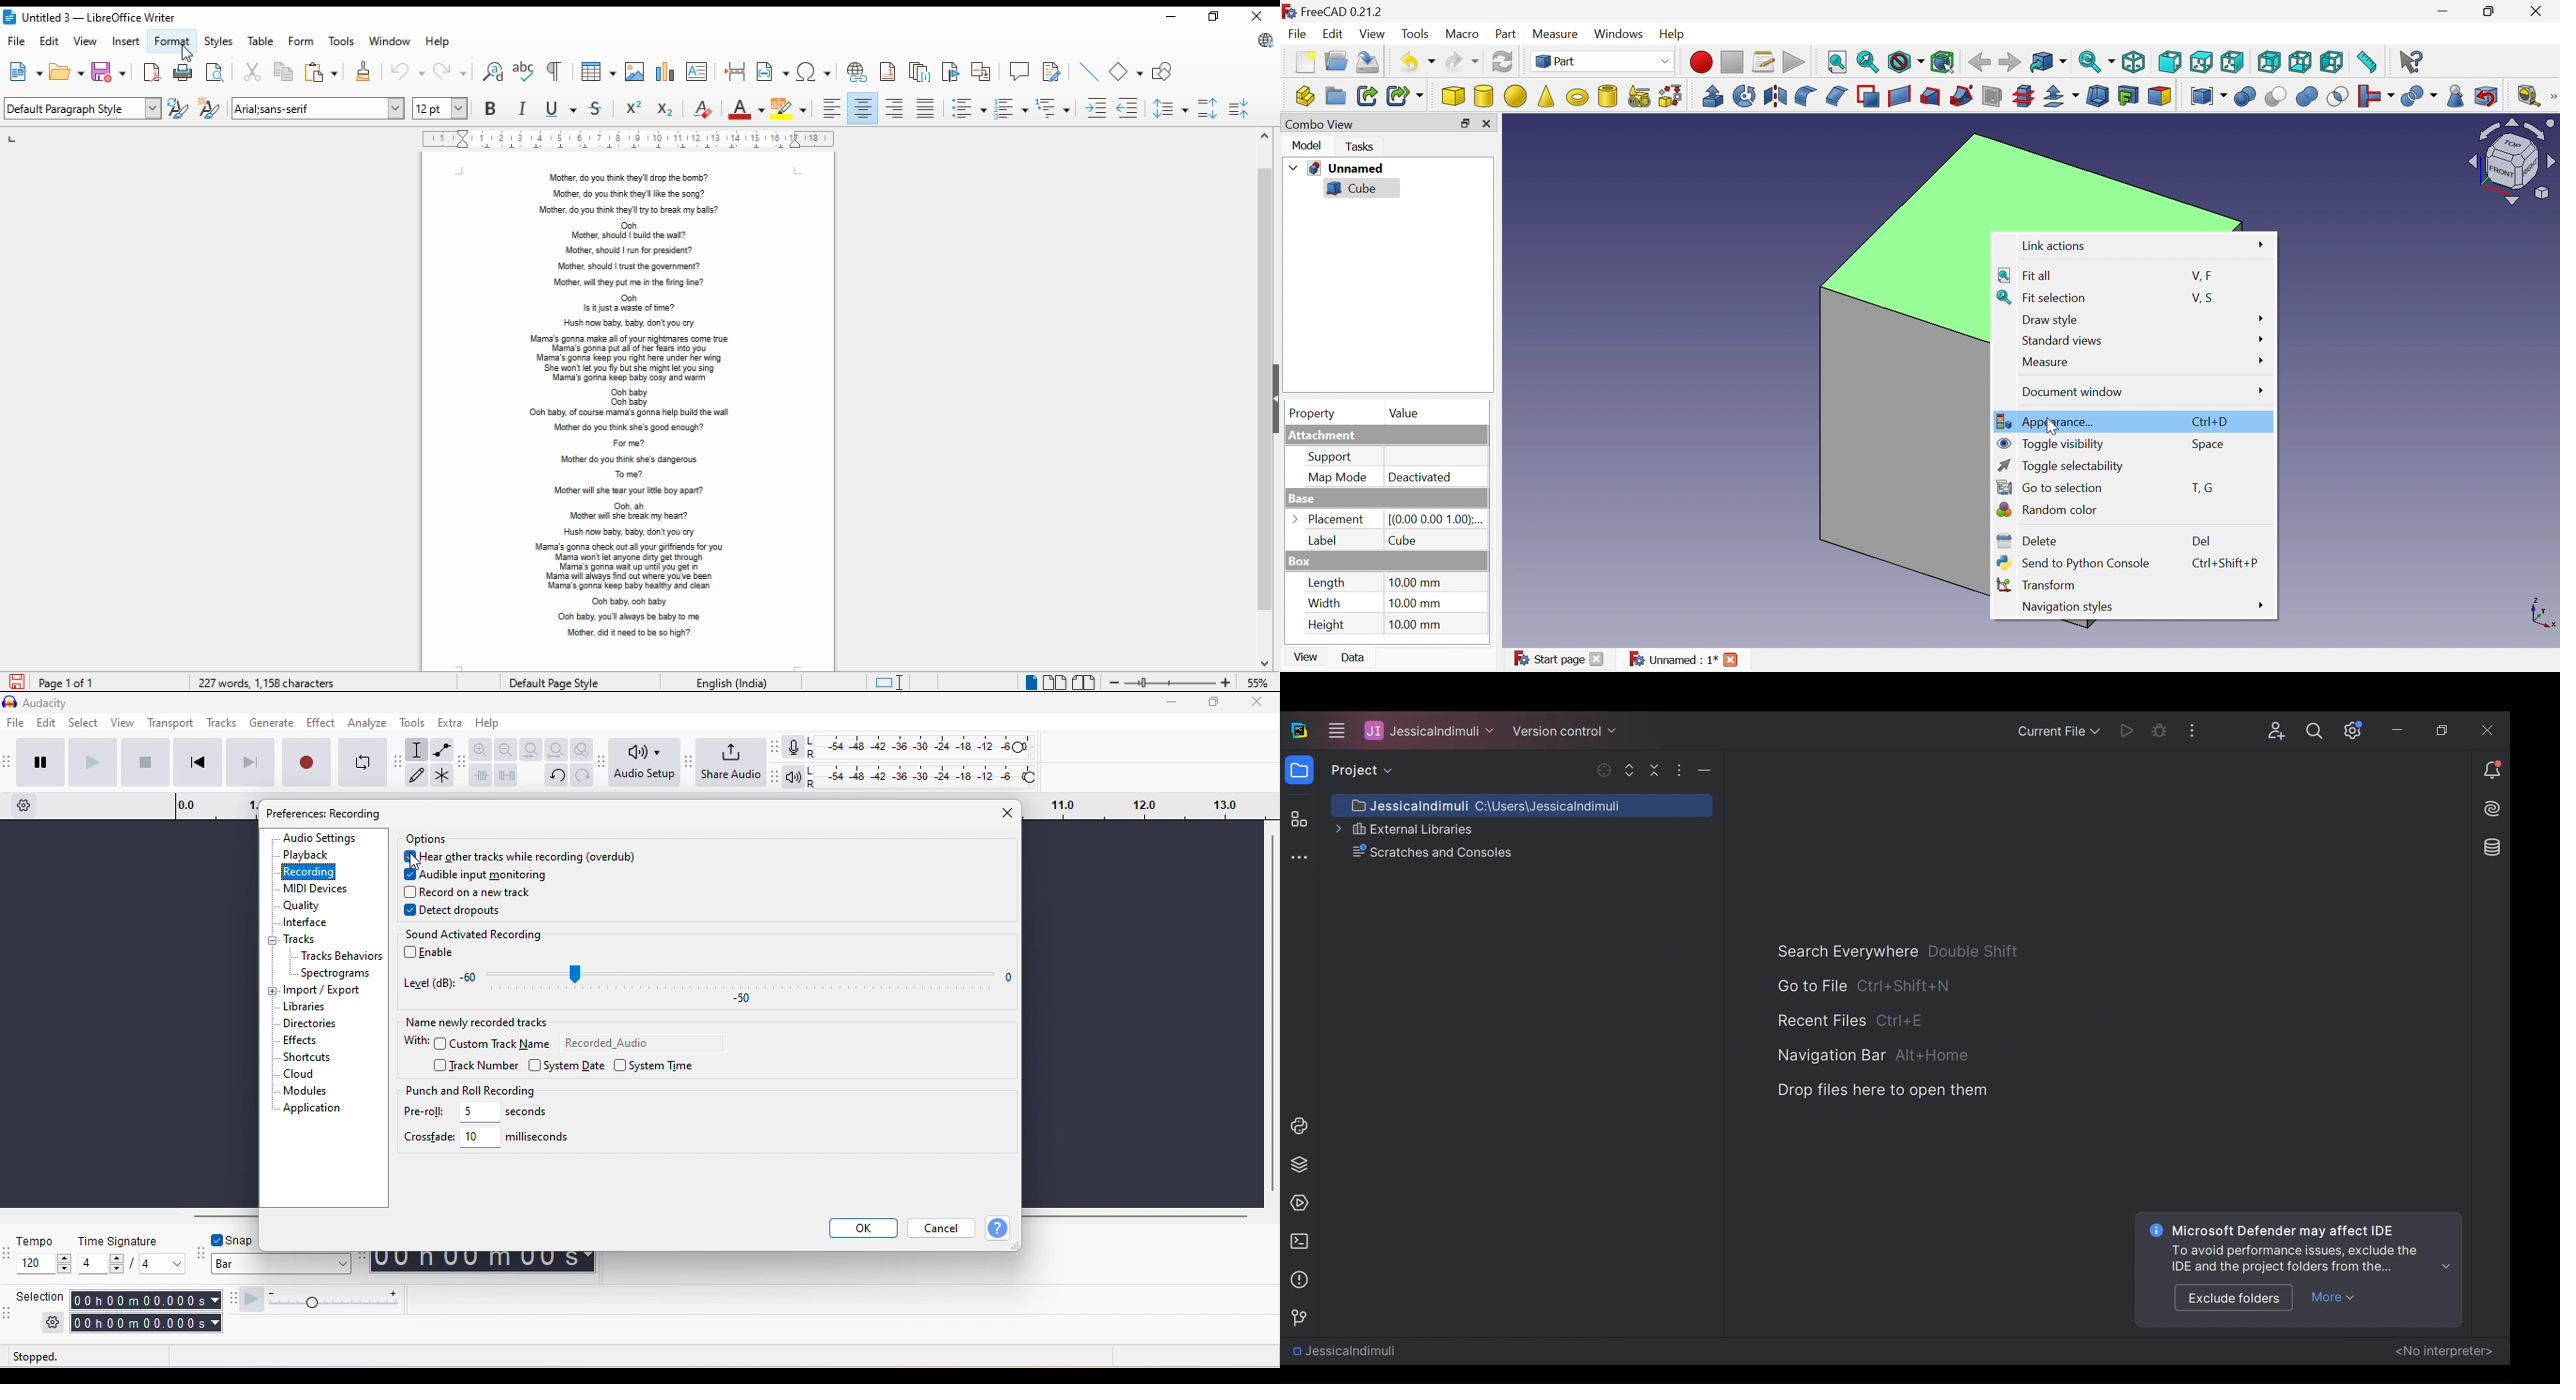 This screenshot has width=2576, height=1400. Describe the element at coordinates (921, 746) in the screenshot. I see `recoding level` at that location.